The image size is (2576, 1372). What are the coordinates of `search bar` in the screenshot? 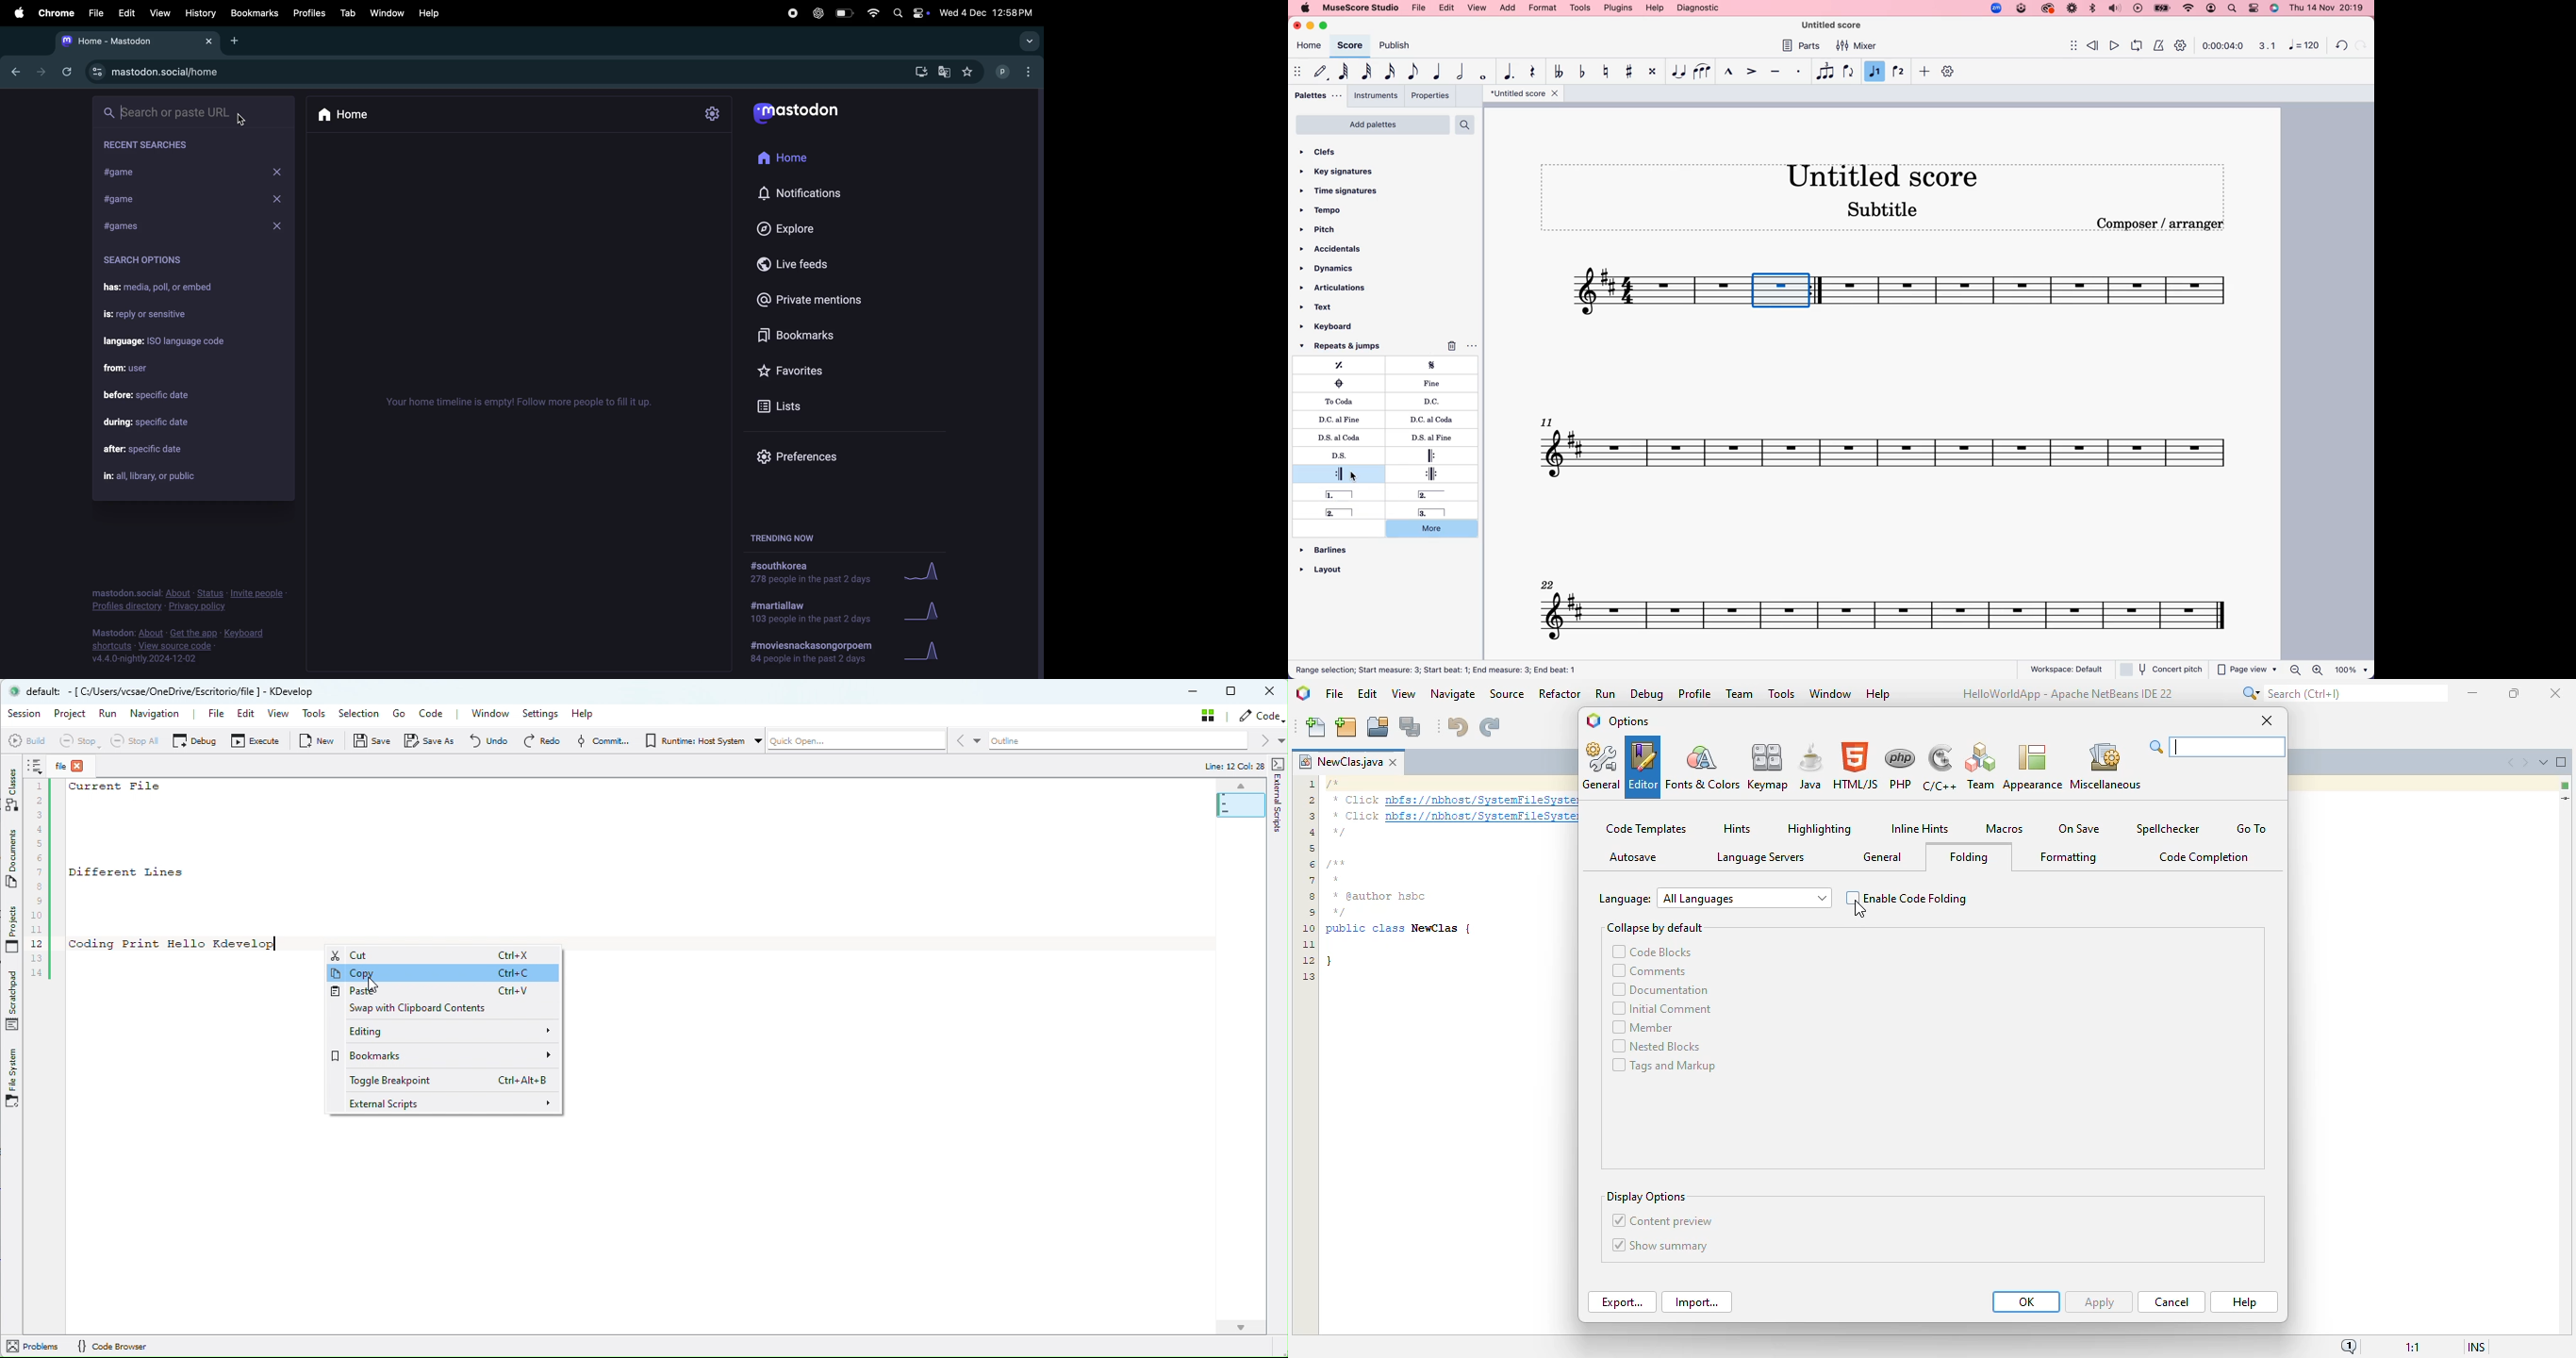 It's located at (2215, 747).